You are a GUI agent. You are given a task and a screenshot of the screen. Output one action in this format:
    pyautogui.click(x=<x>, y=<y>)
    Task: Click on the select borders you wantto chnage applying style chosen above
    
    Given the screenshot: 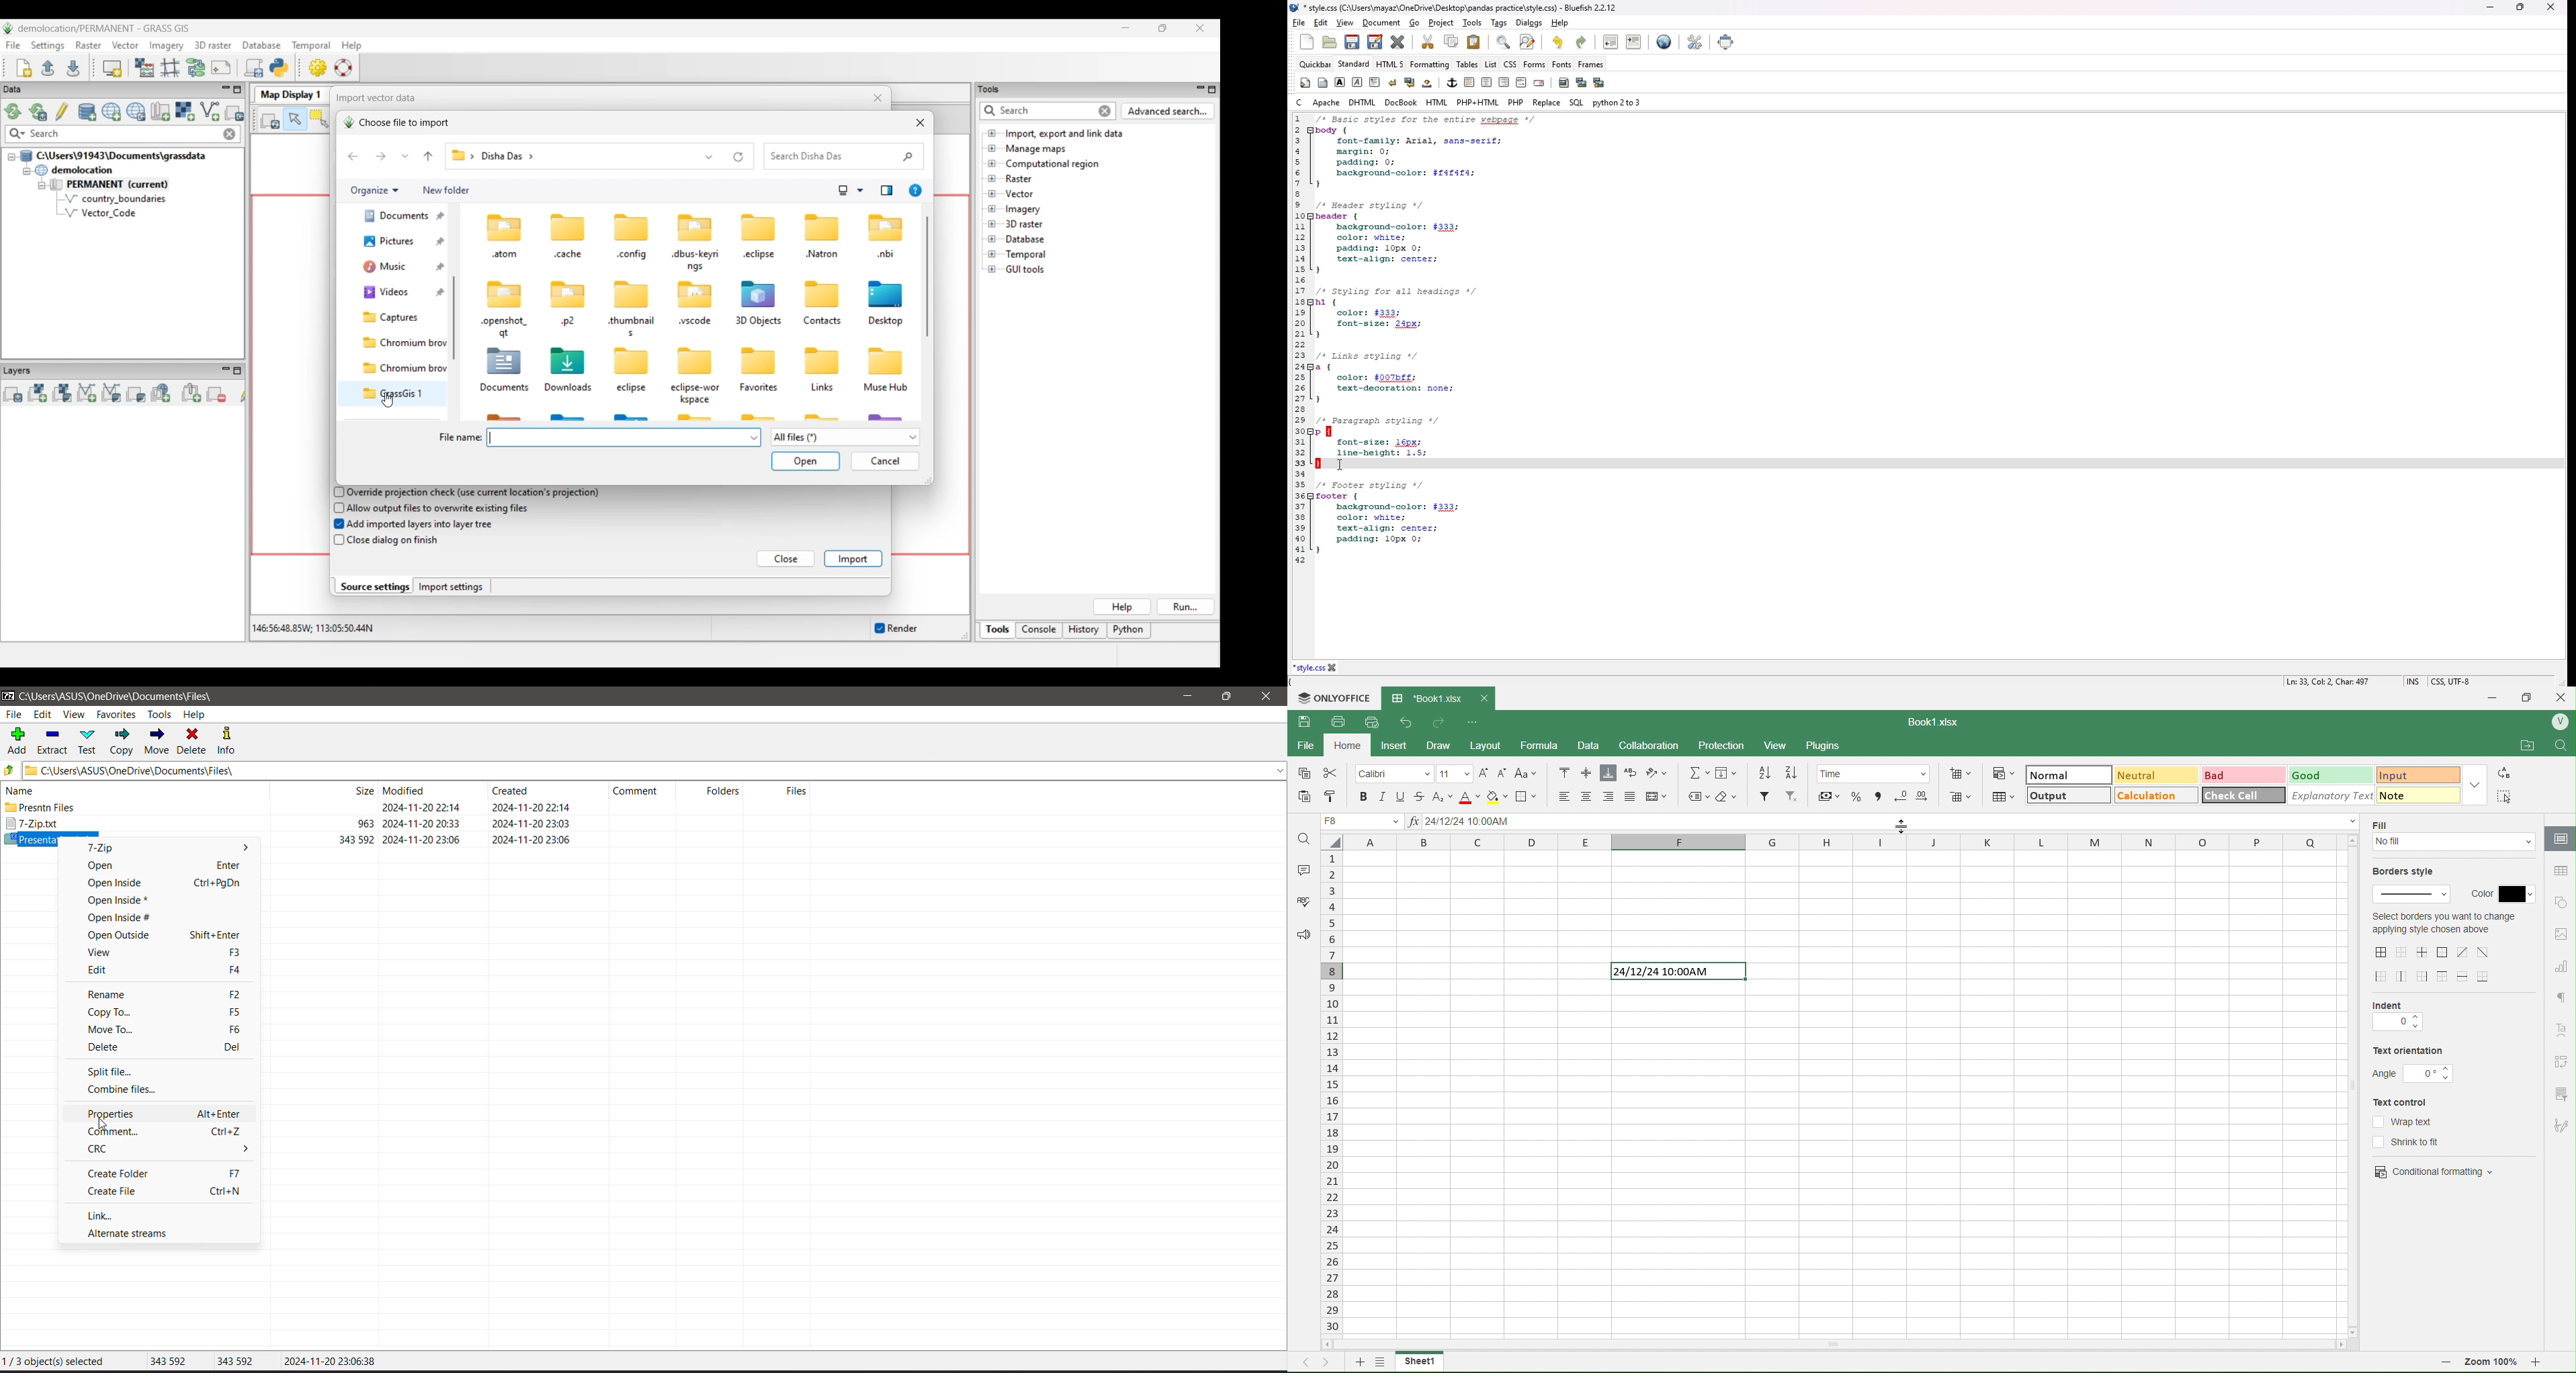 What is the action you would take?
    pyautogui.click(x=2443, y=926)
    